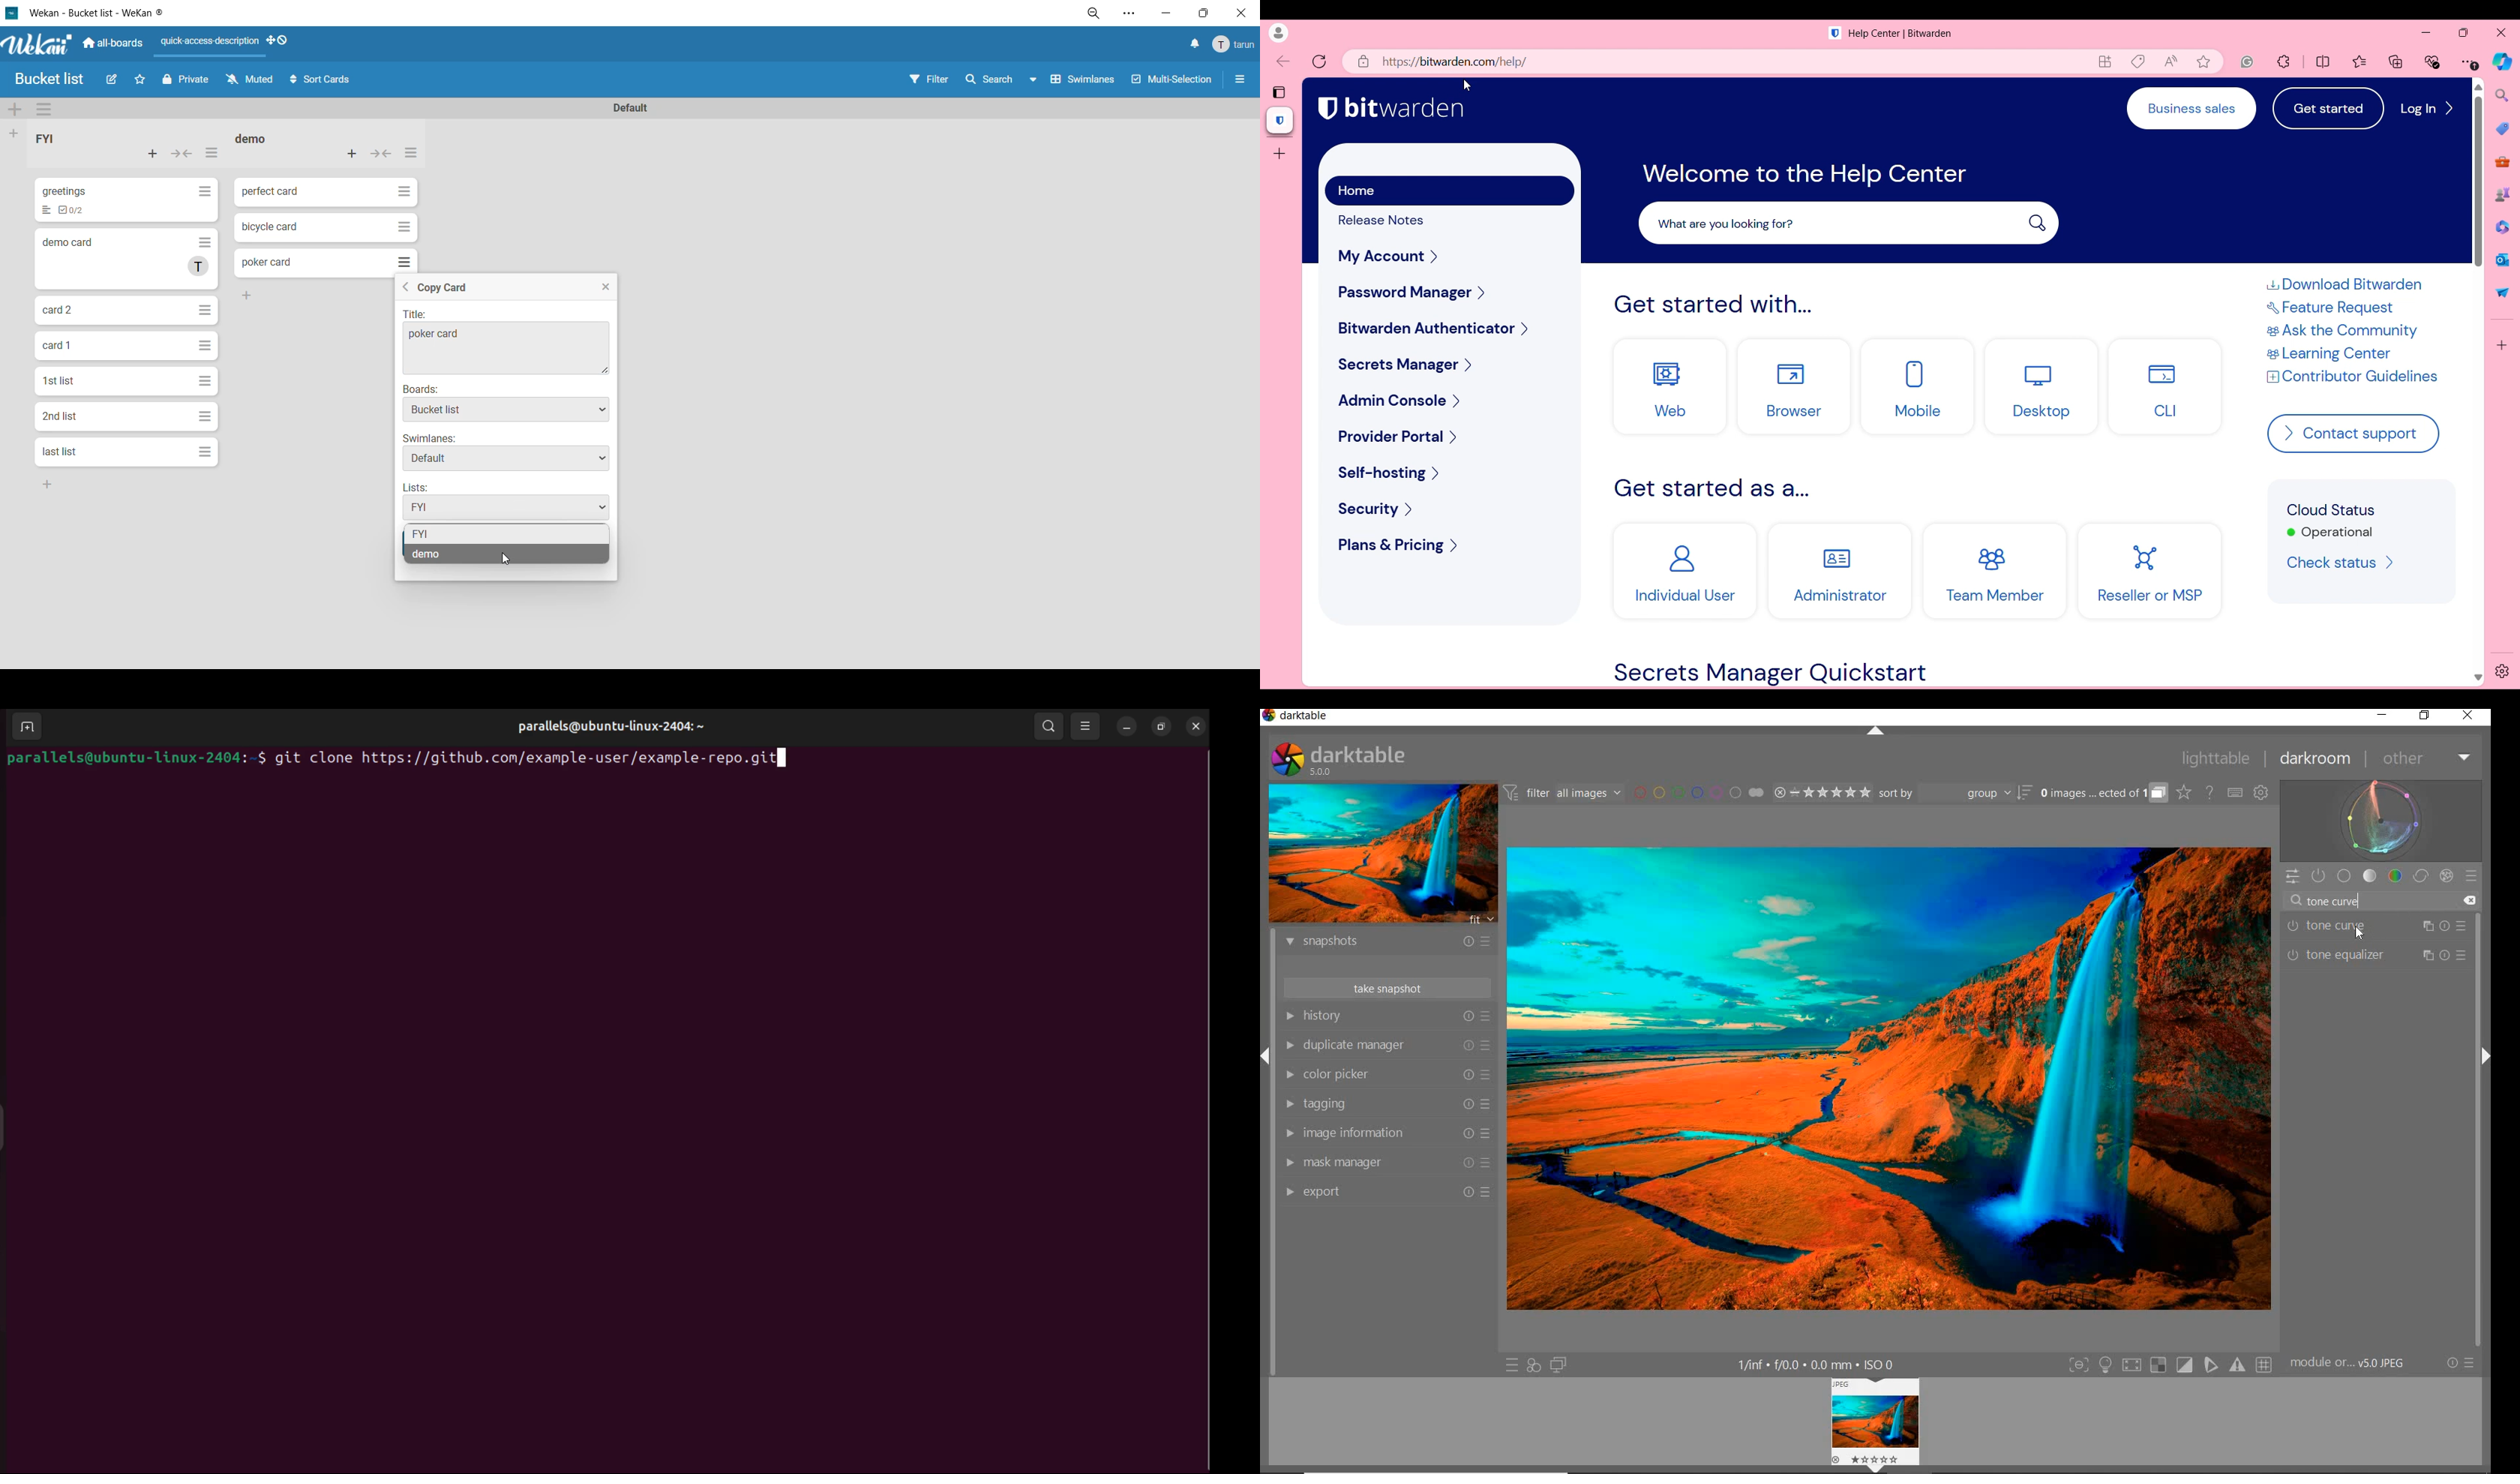 The image size is (2520, 1484). What do you see at coordinates (2104, 793) in the screenshot?
I see `EXPAND GROUPED IMAGES` at bounding box center [2104, 793].